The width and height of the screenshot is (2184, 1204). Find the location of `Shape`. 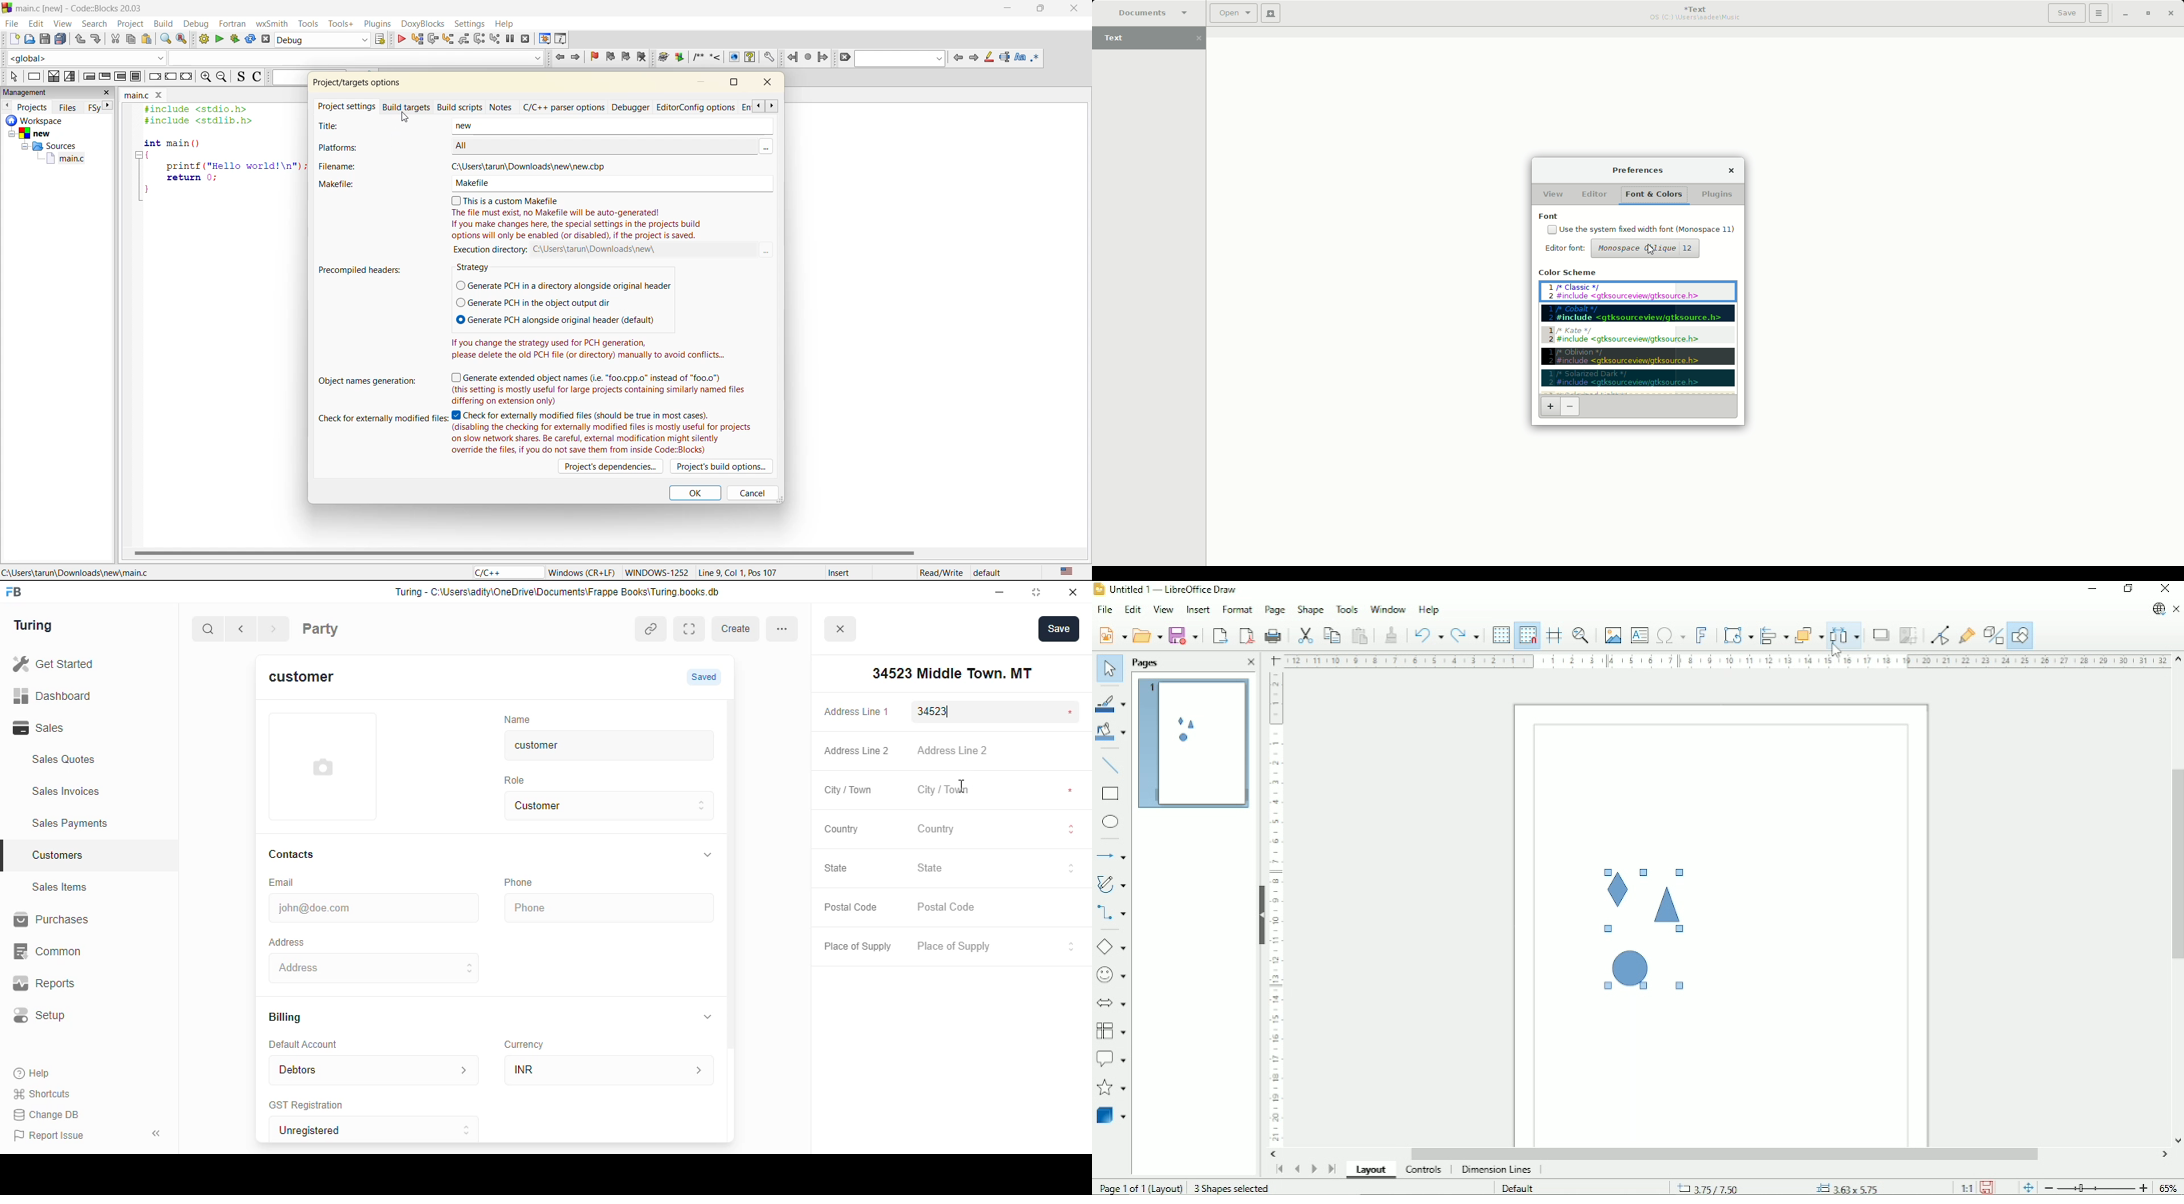

Shape is located at coordinates (1310, 610).